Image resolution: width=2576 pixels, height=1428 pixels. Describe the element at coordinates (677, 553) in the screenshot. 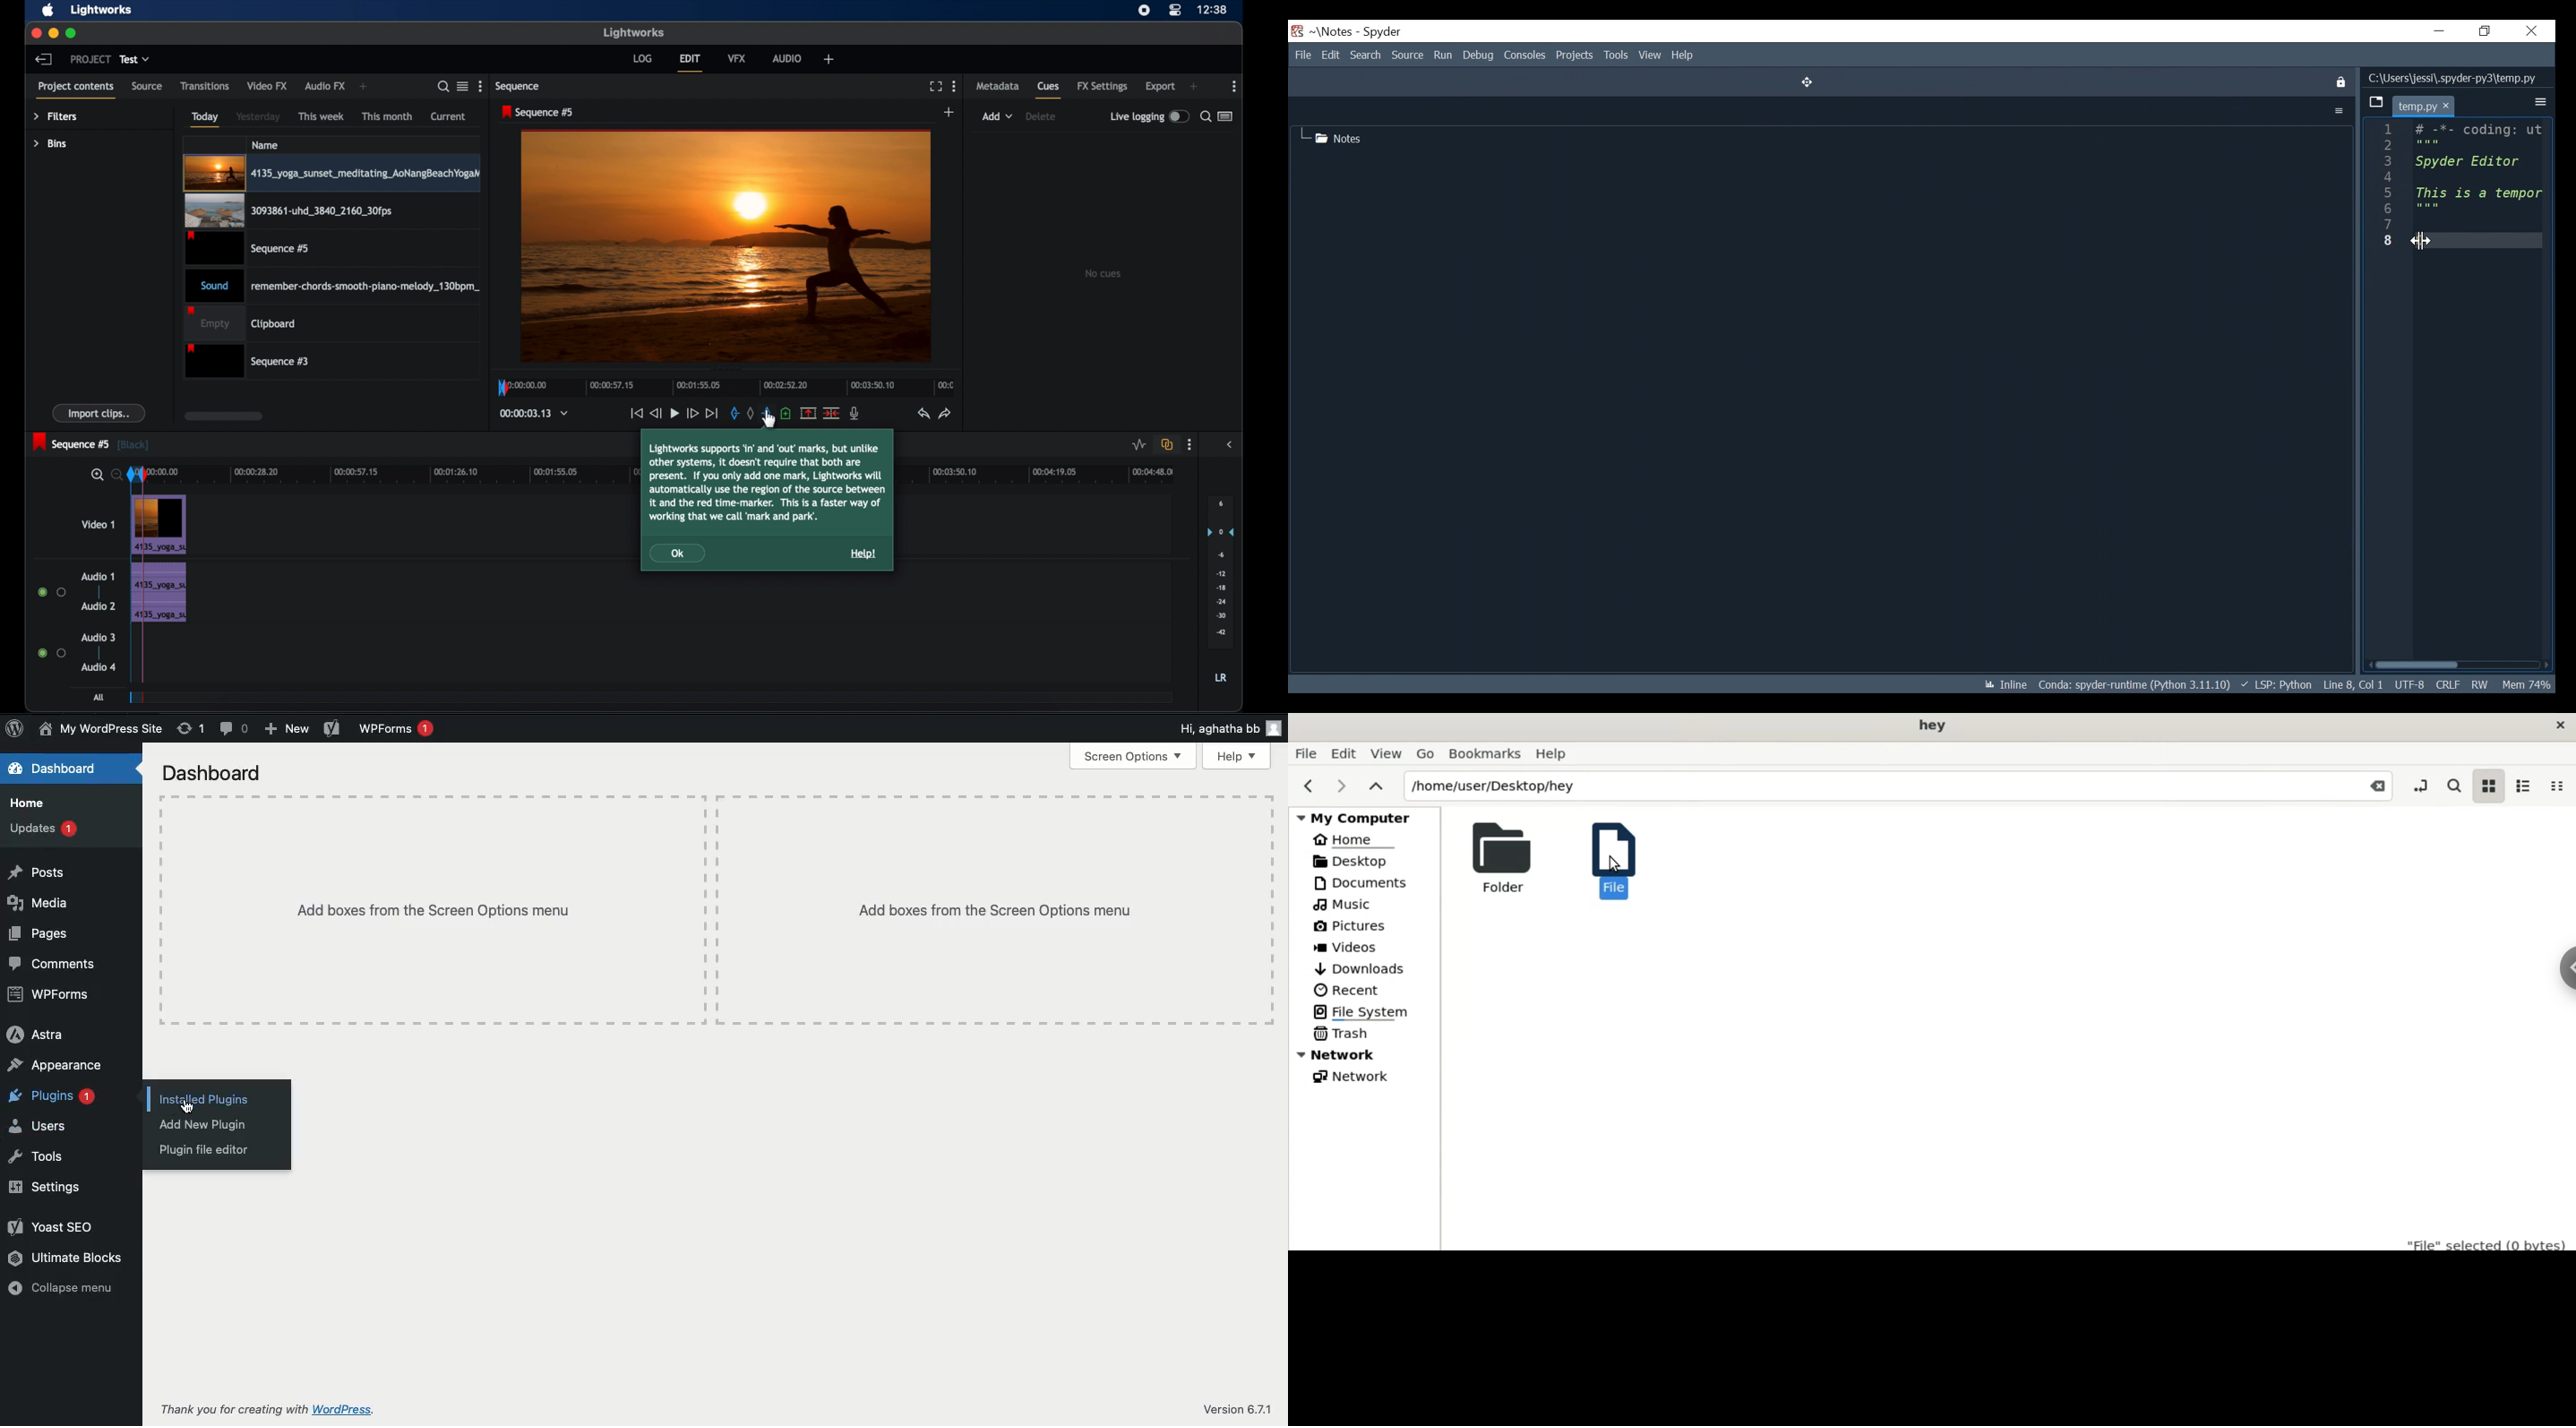

I see `Ok` at that location.